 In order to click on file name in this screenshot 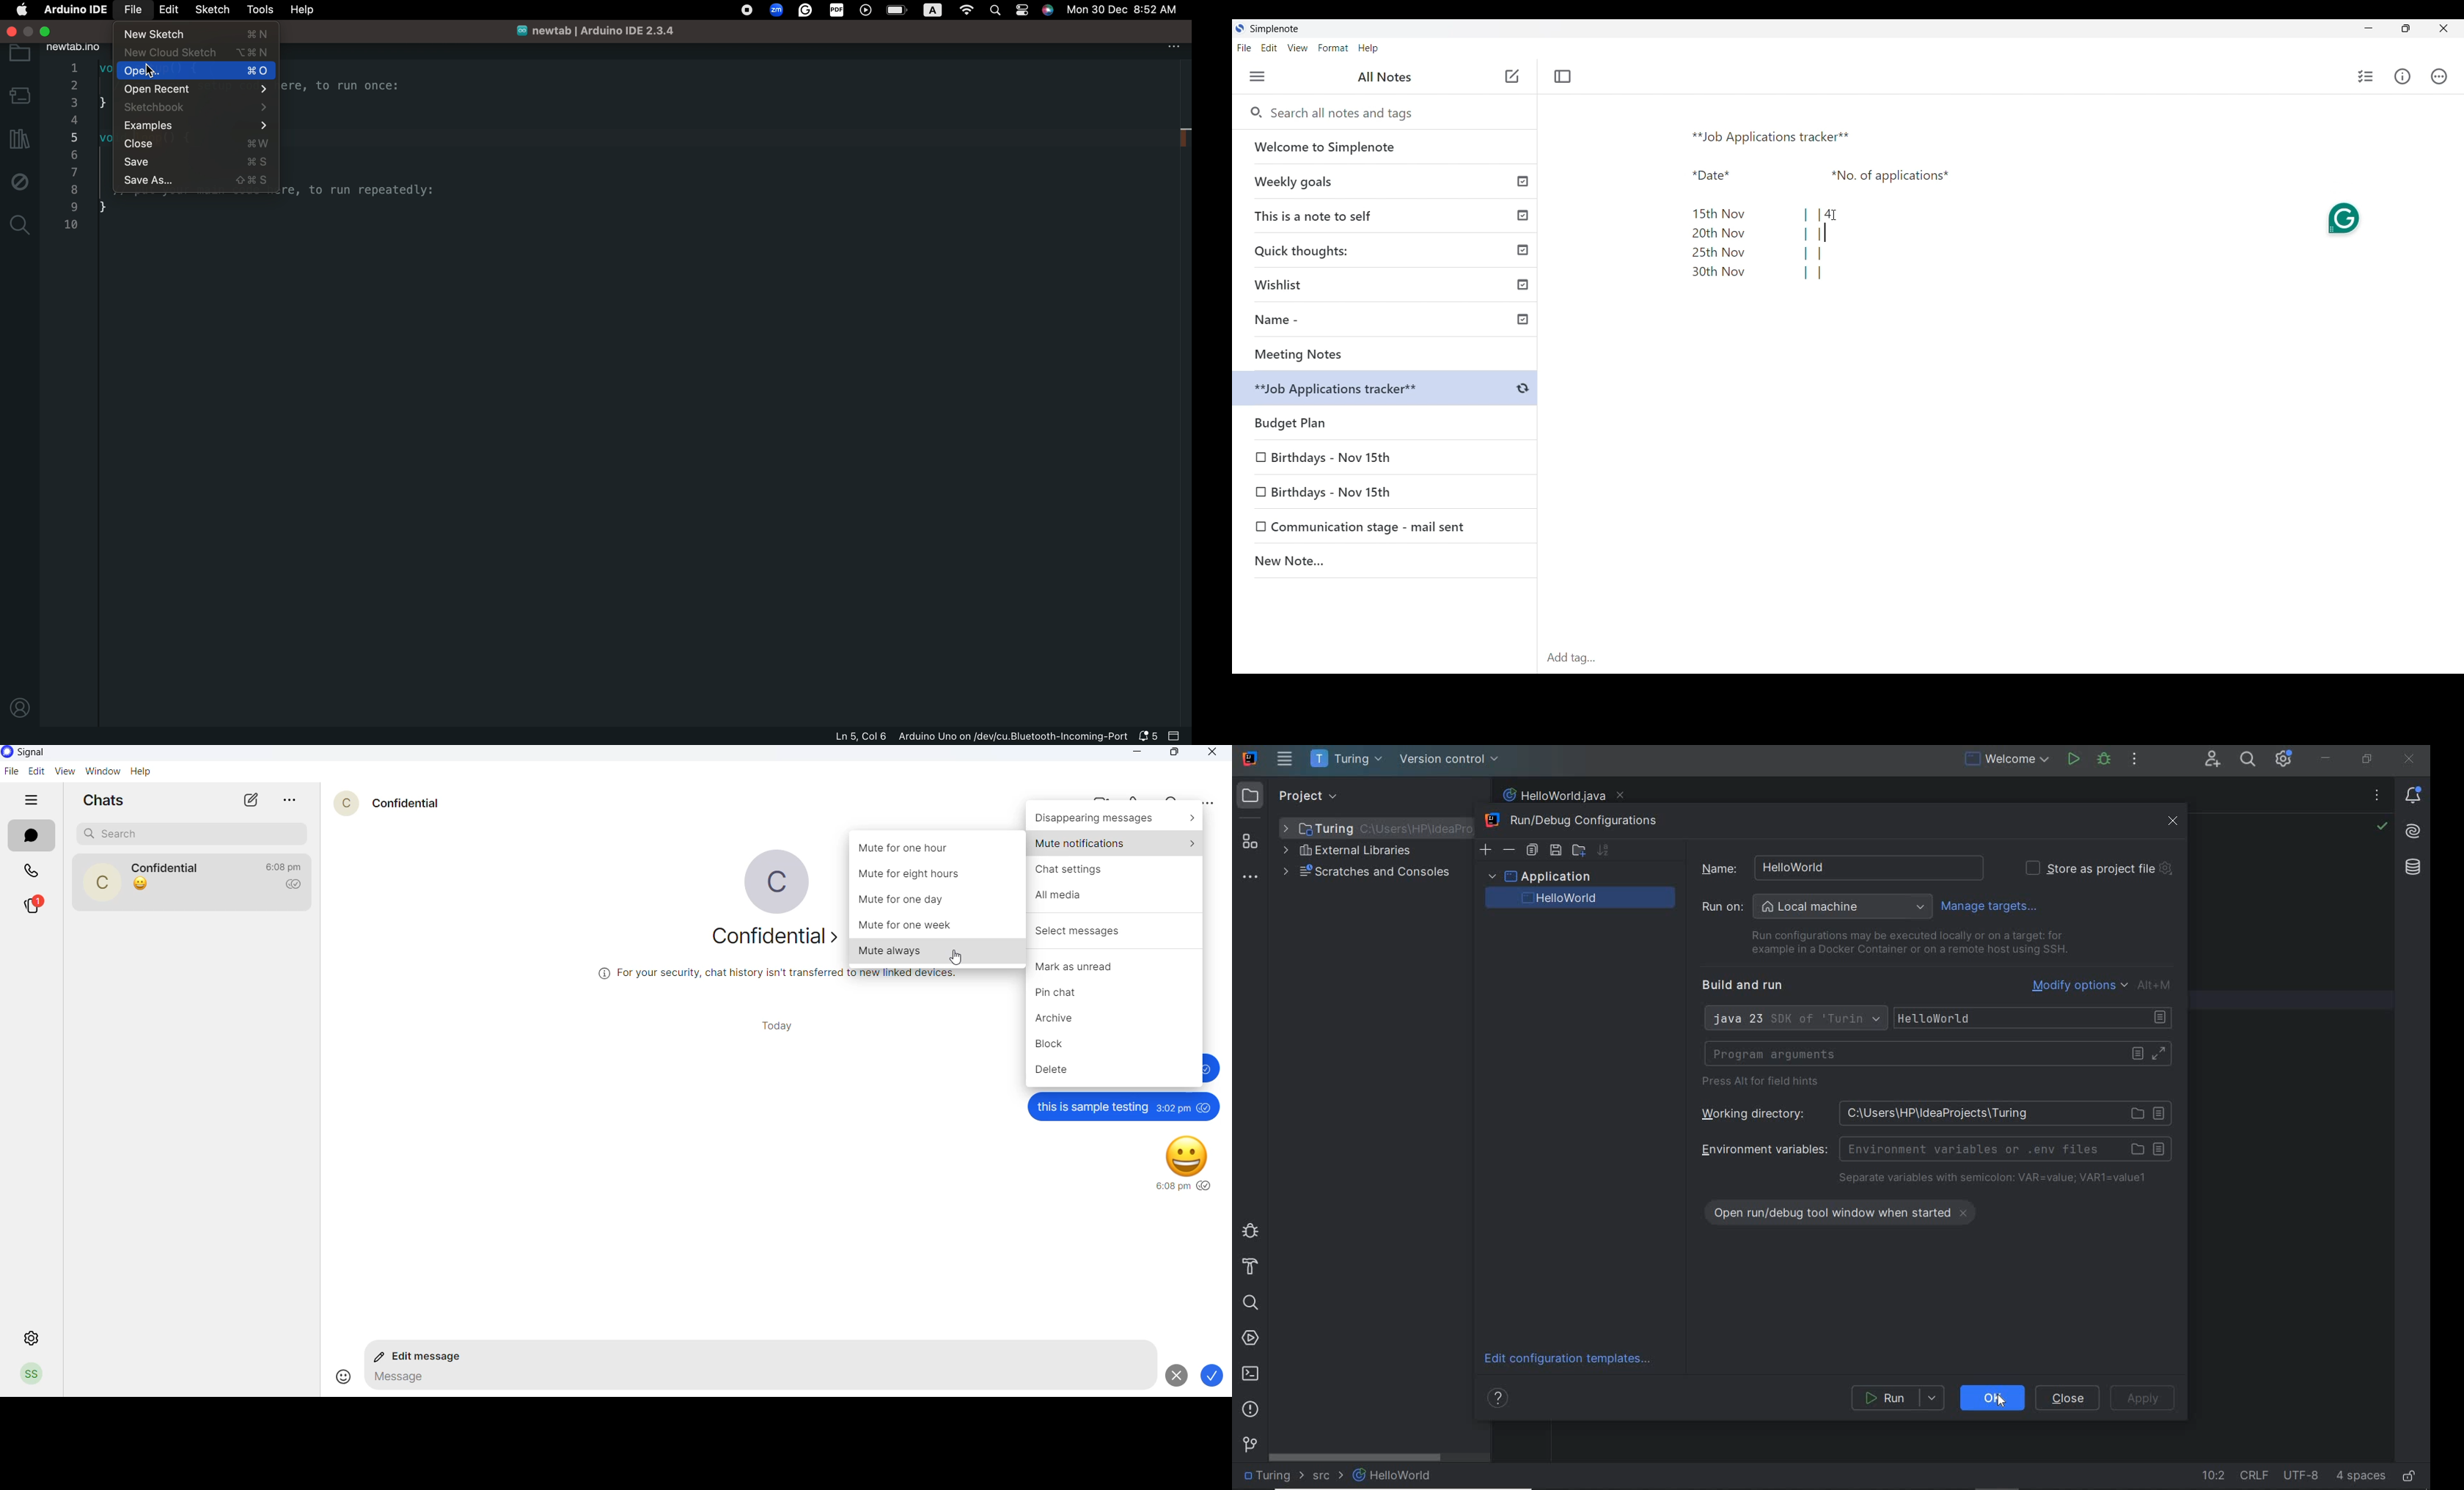, I will do `click(1562, 796)`.